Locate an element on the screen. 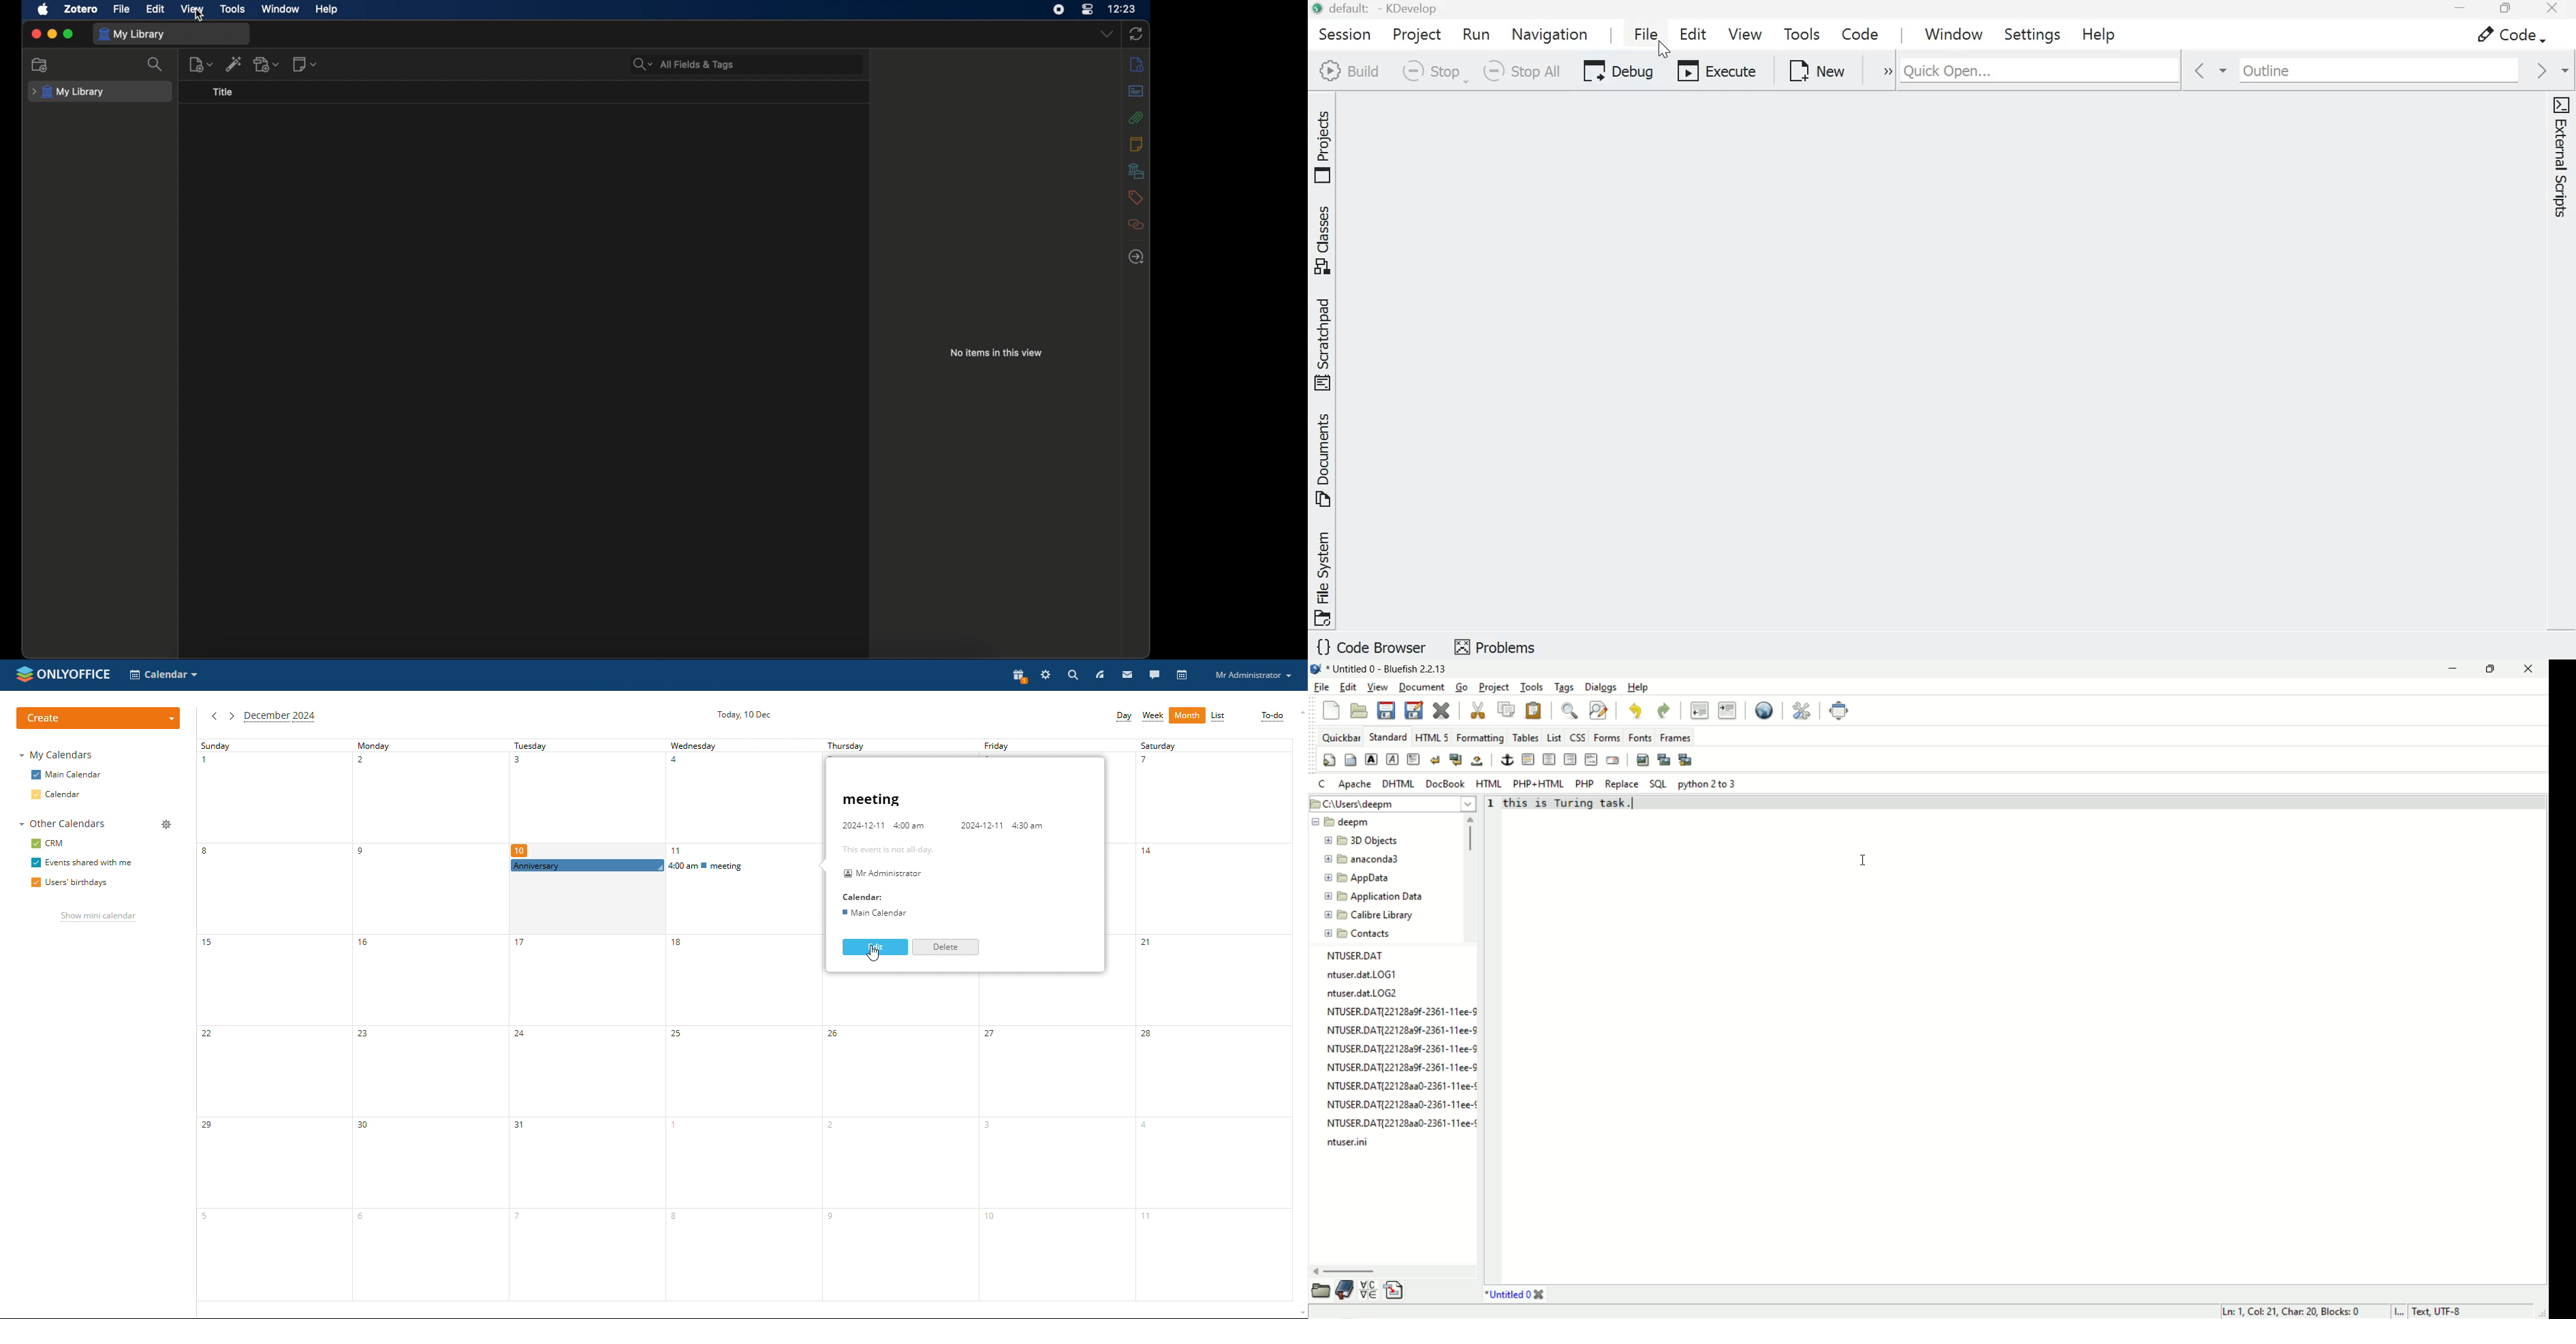  multi thumbnail is located at coordinates (1686, 760).